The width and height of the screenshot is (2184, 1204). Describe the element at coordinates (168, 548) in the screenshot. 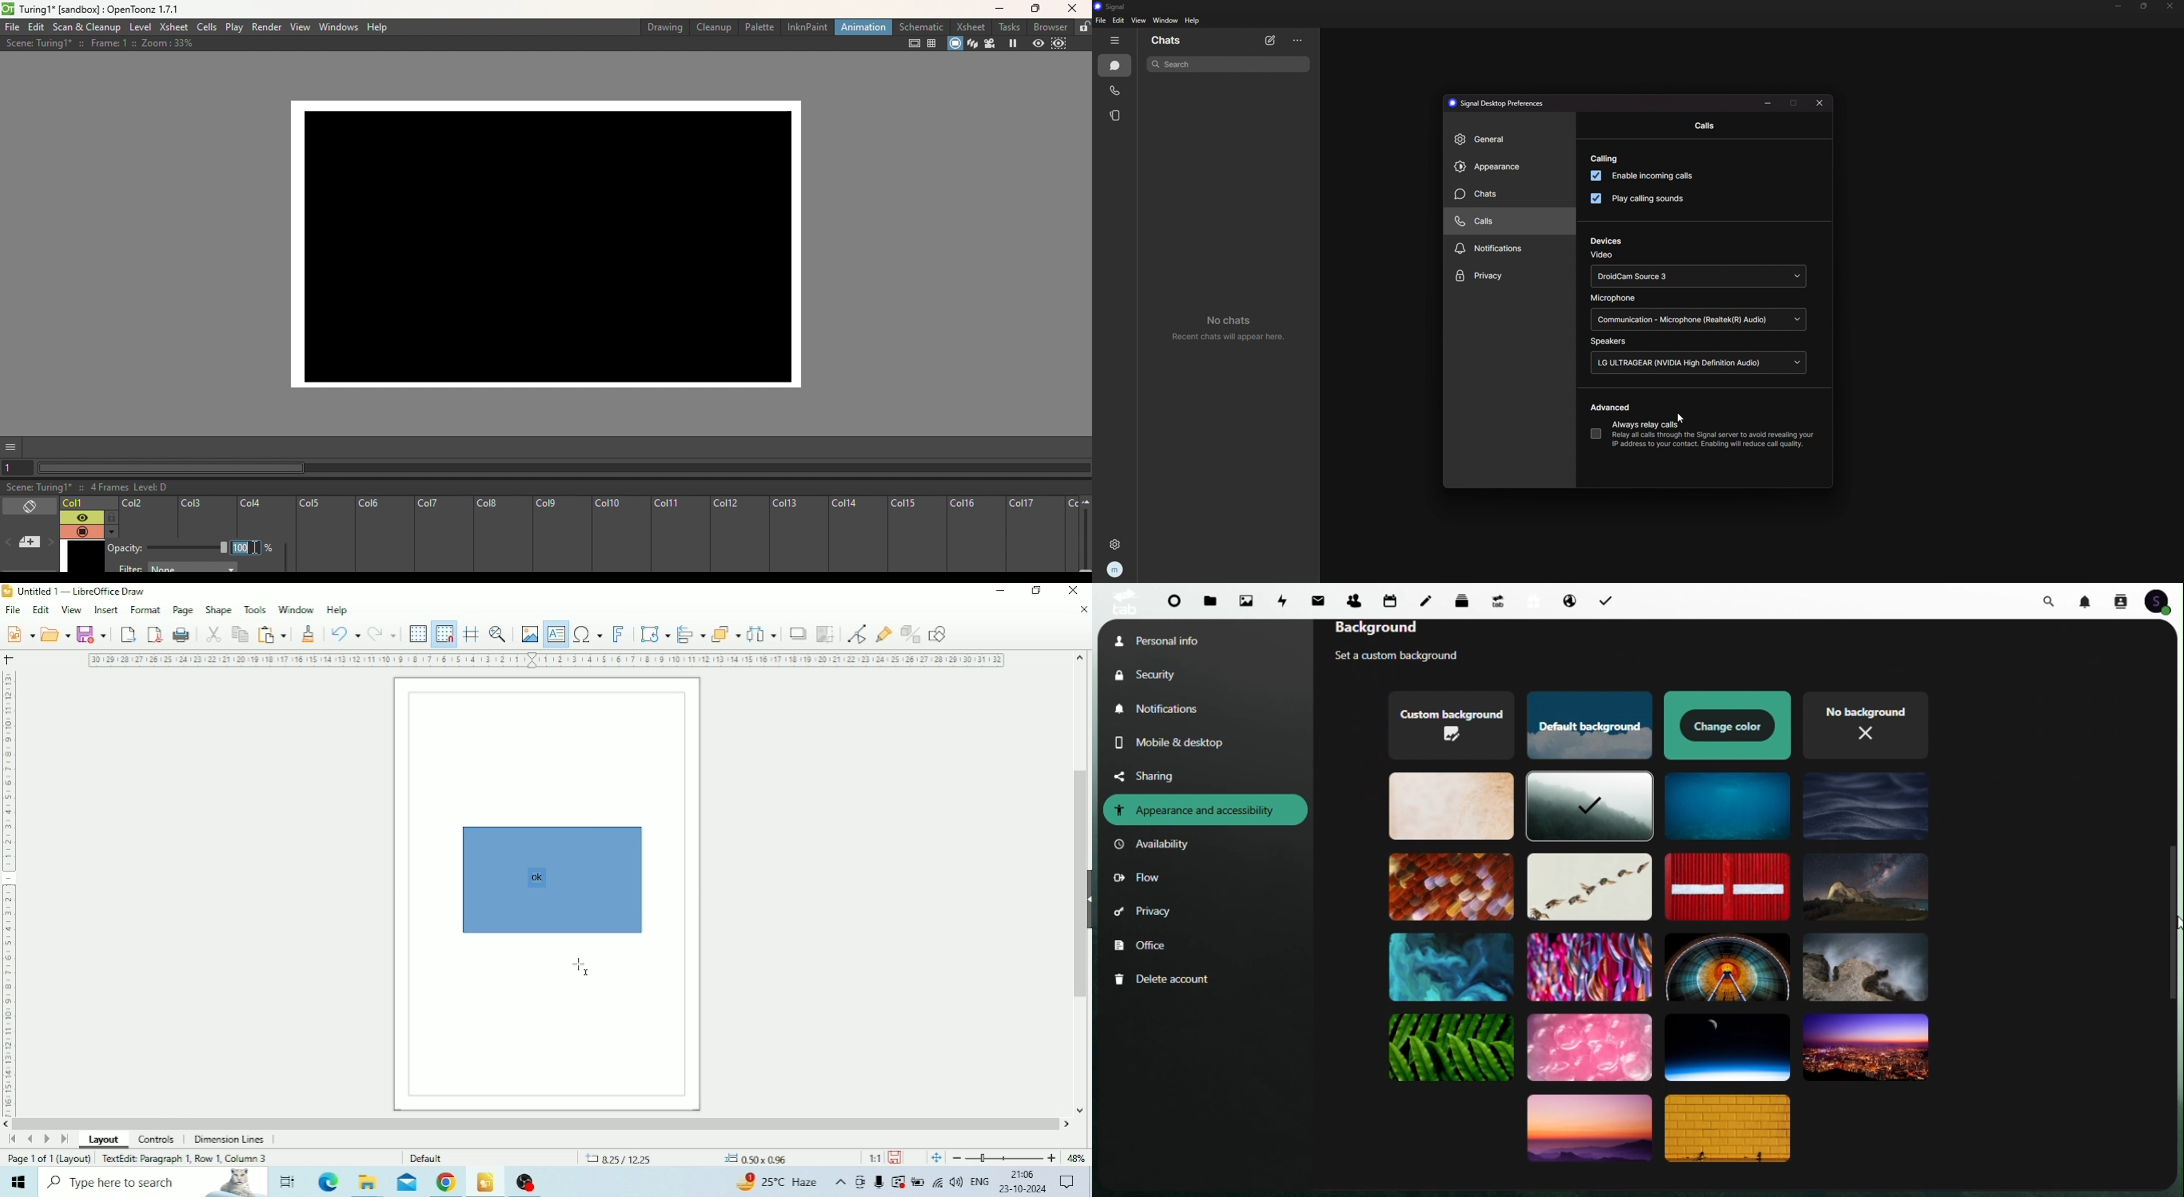

I see `Opacity` at that location.